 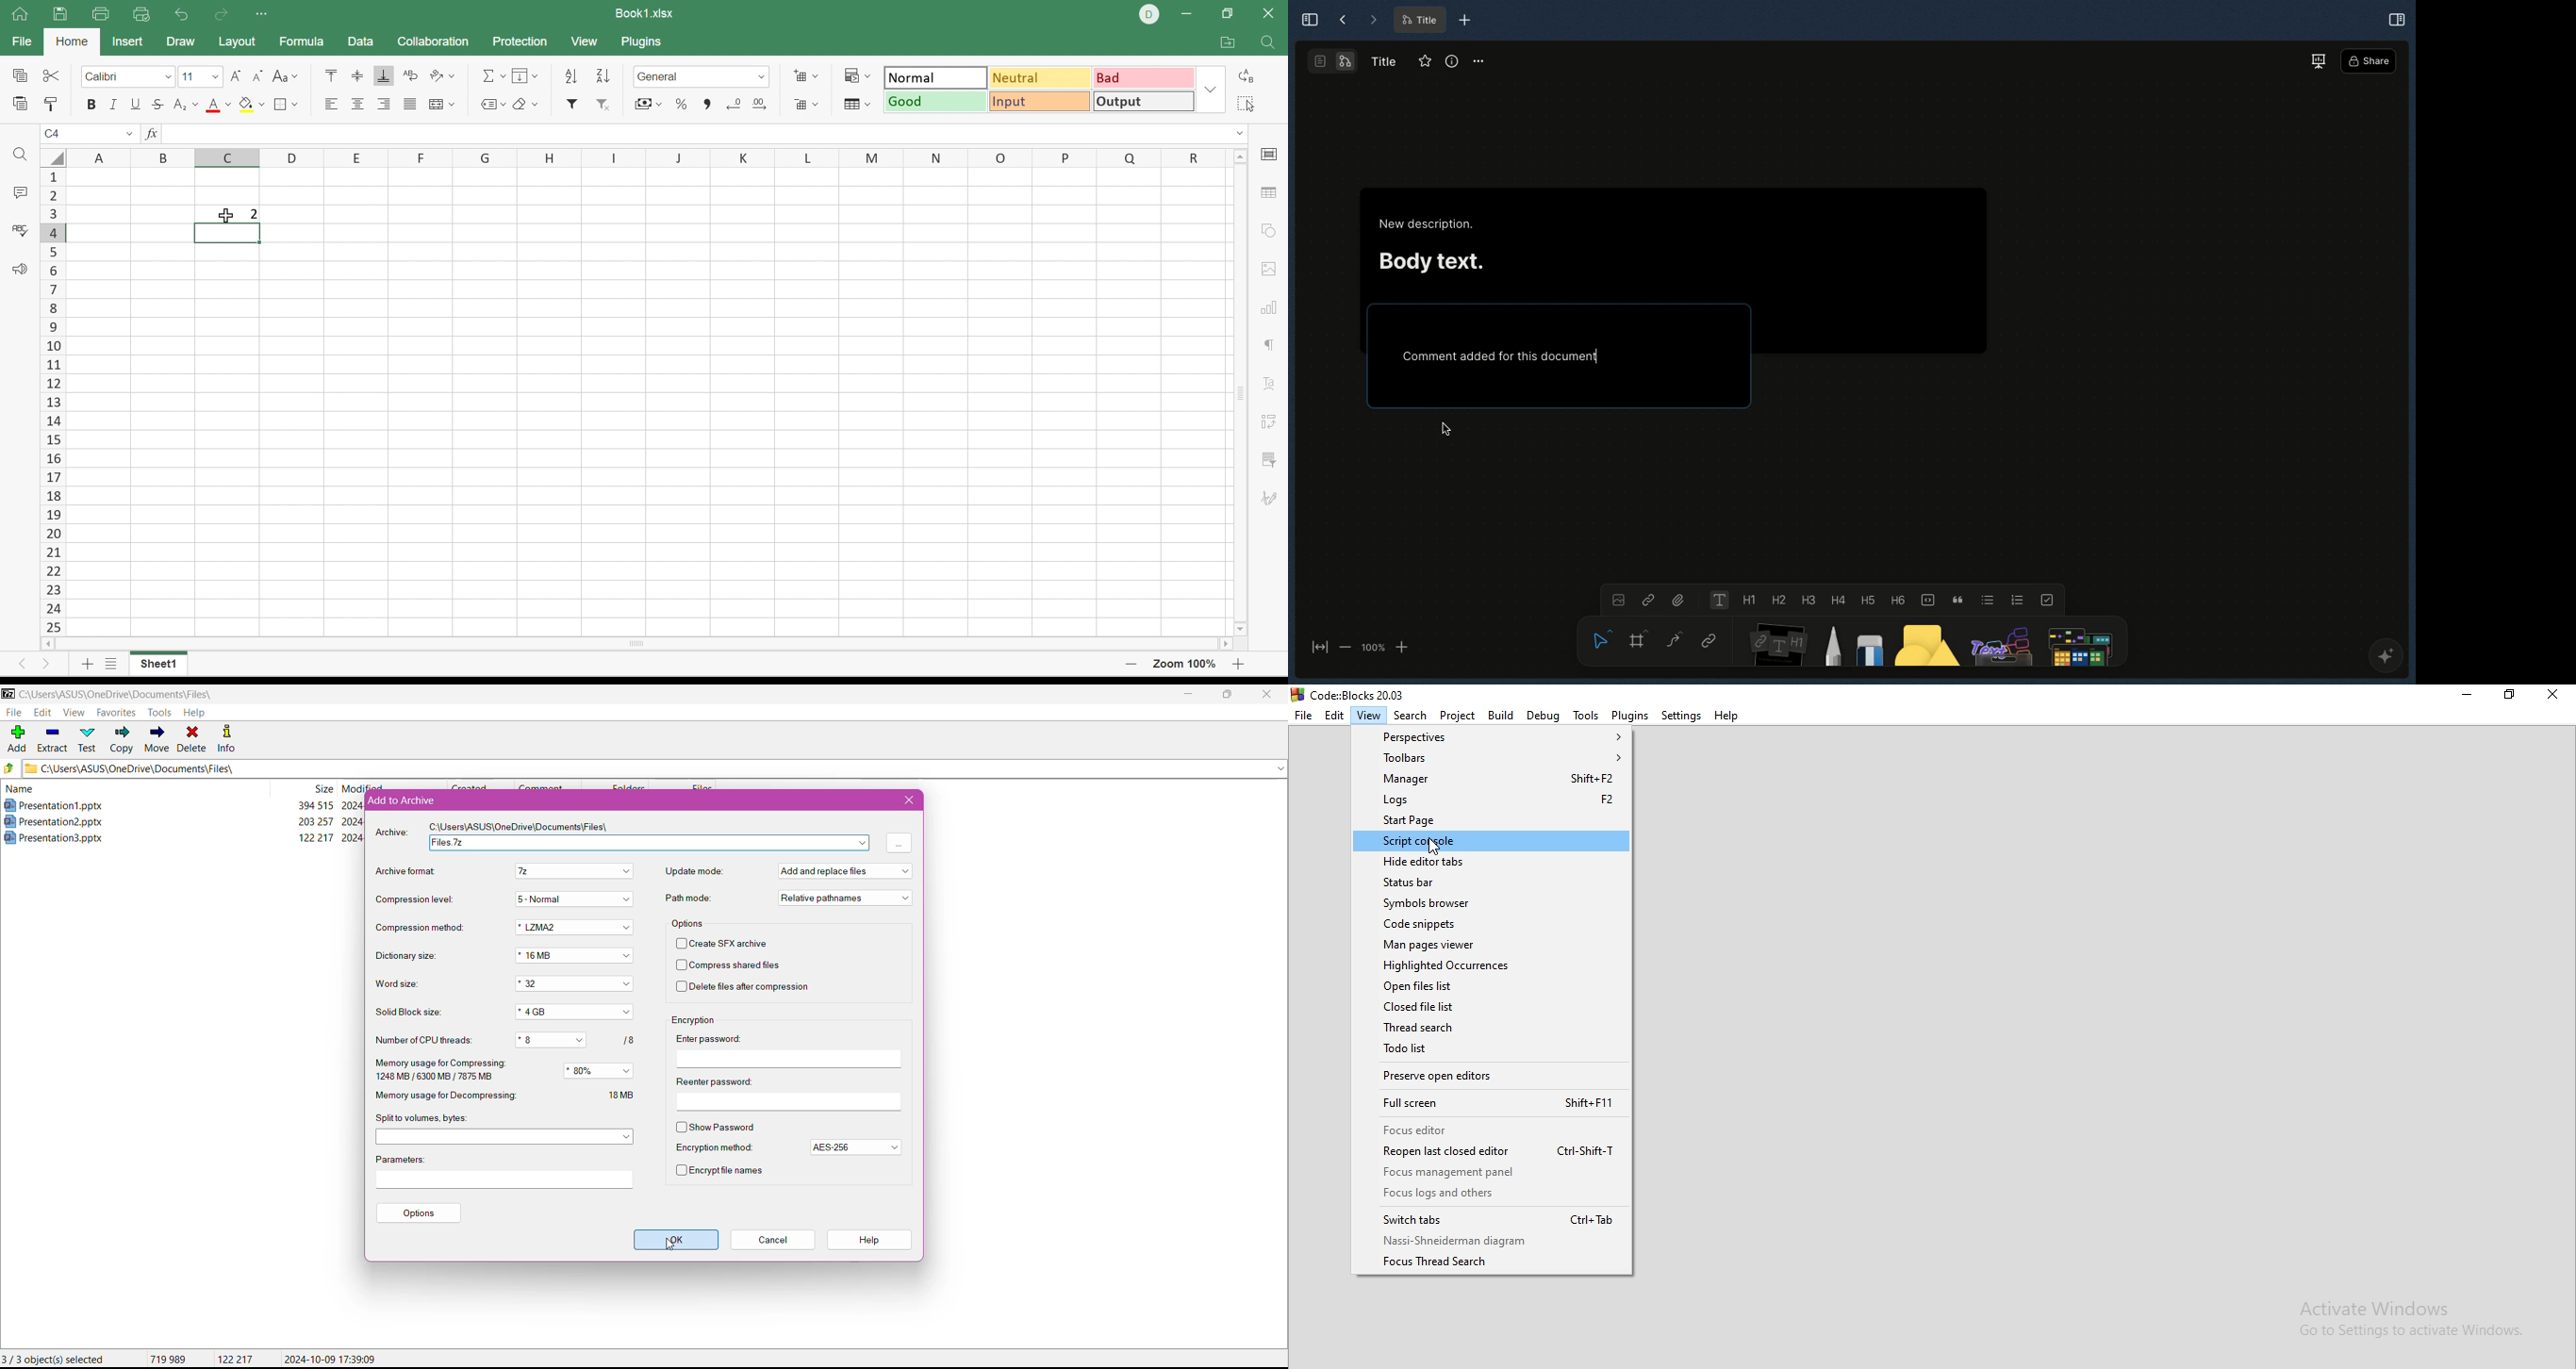 What do you see at coordinates (410, 76) in the screenshot?
I see `Wrap Text` at bounding box center [410, 76].